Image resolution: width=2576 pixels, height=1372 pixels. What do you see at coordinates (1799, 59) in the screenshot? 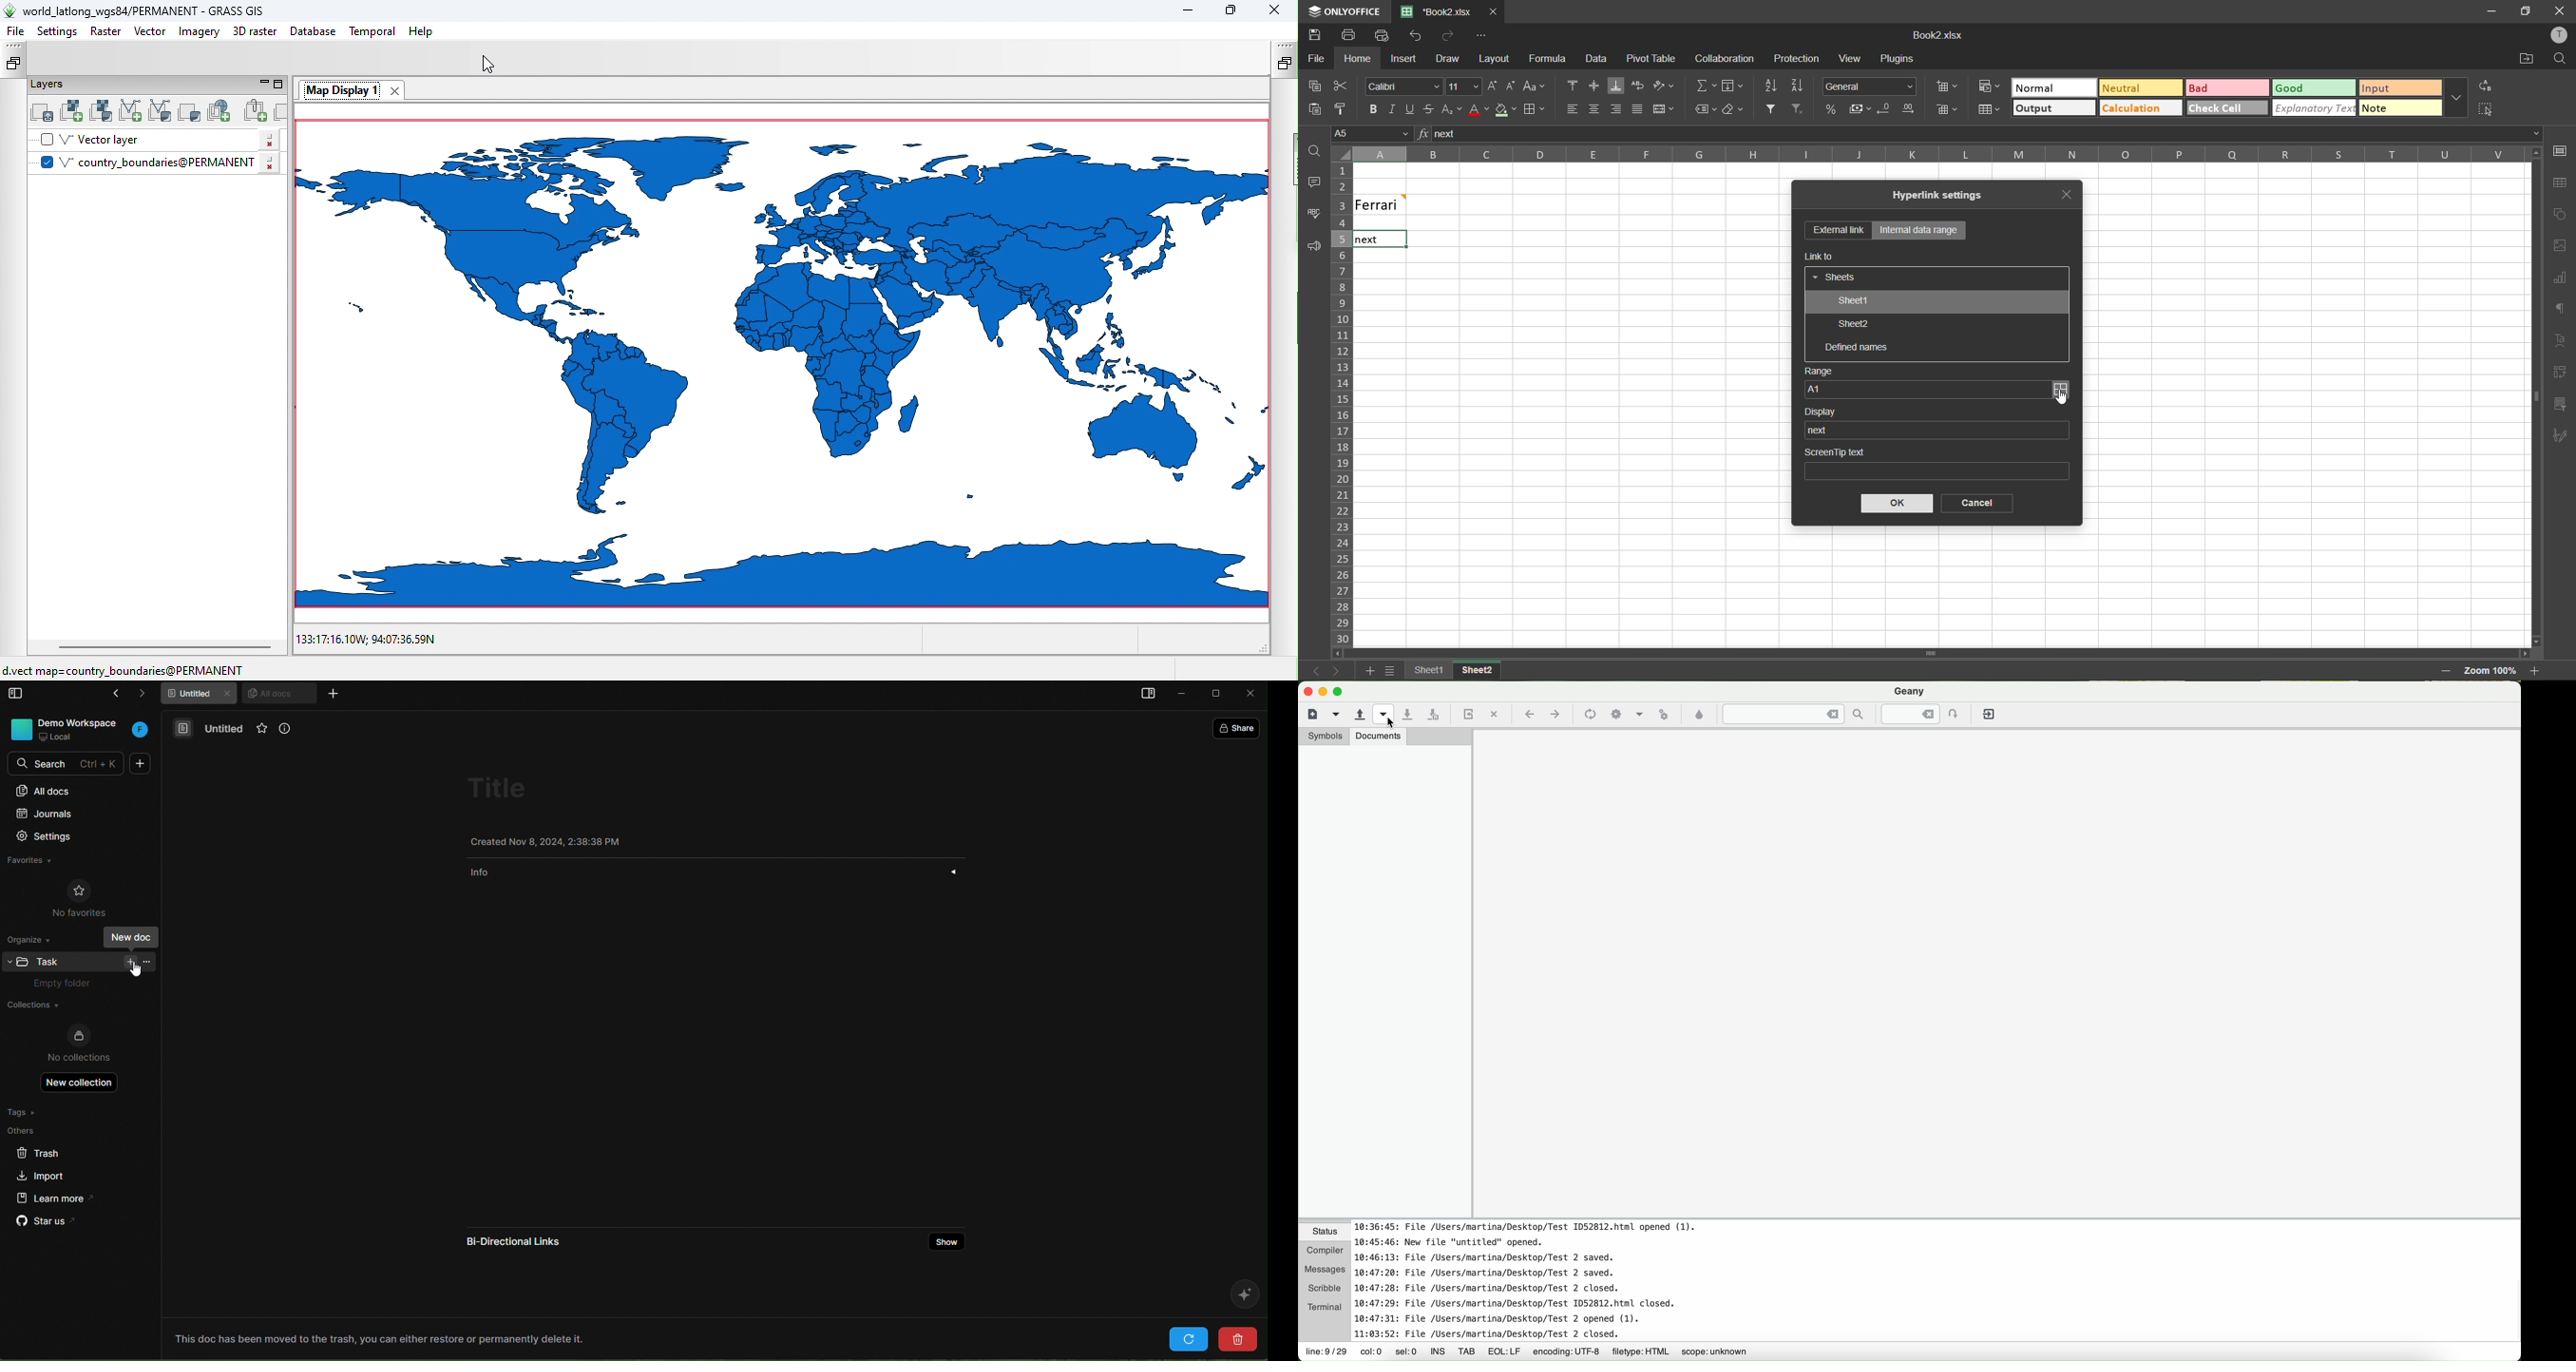
I see `protection` at bounding box center [1799, 59].